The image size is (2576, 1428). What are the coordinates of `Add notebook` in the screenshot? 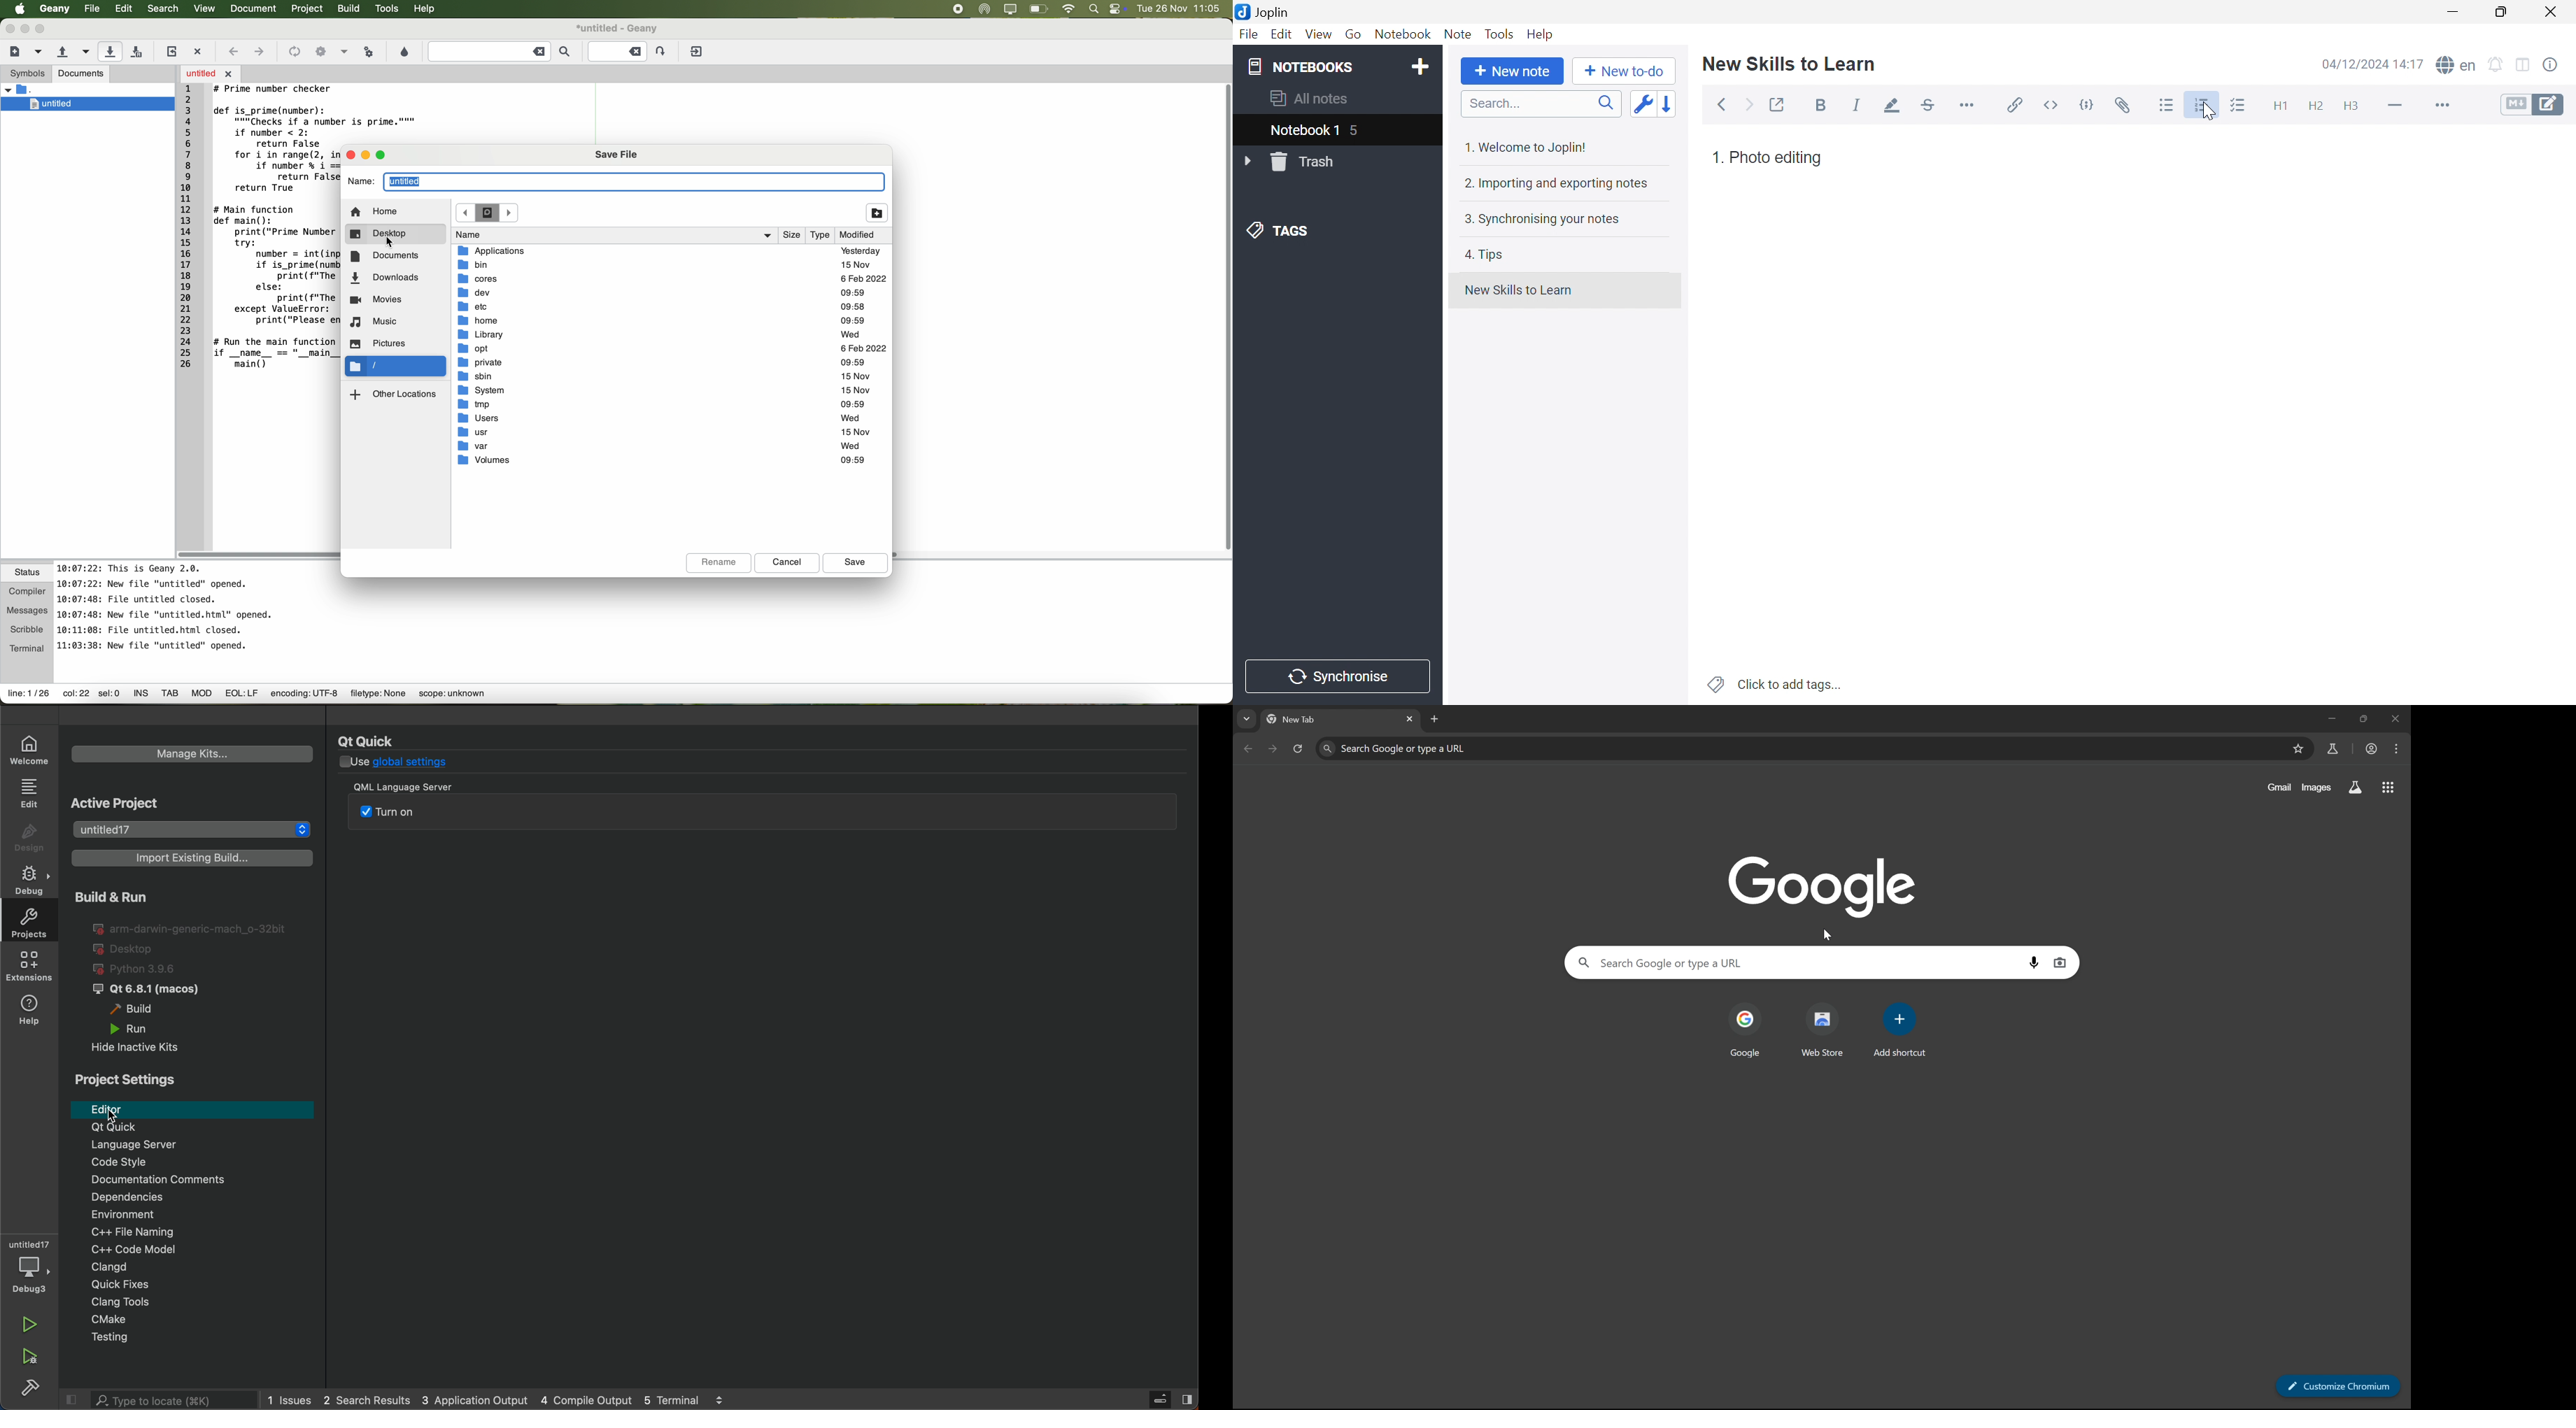 It's located at (1420, 69).